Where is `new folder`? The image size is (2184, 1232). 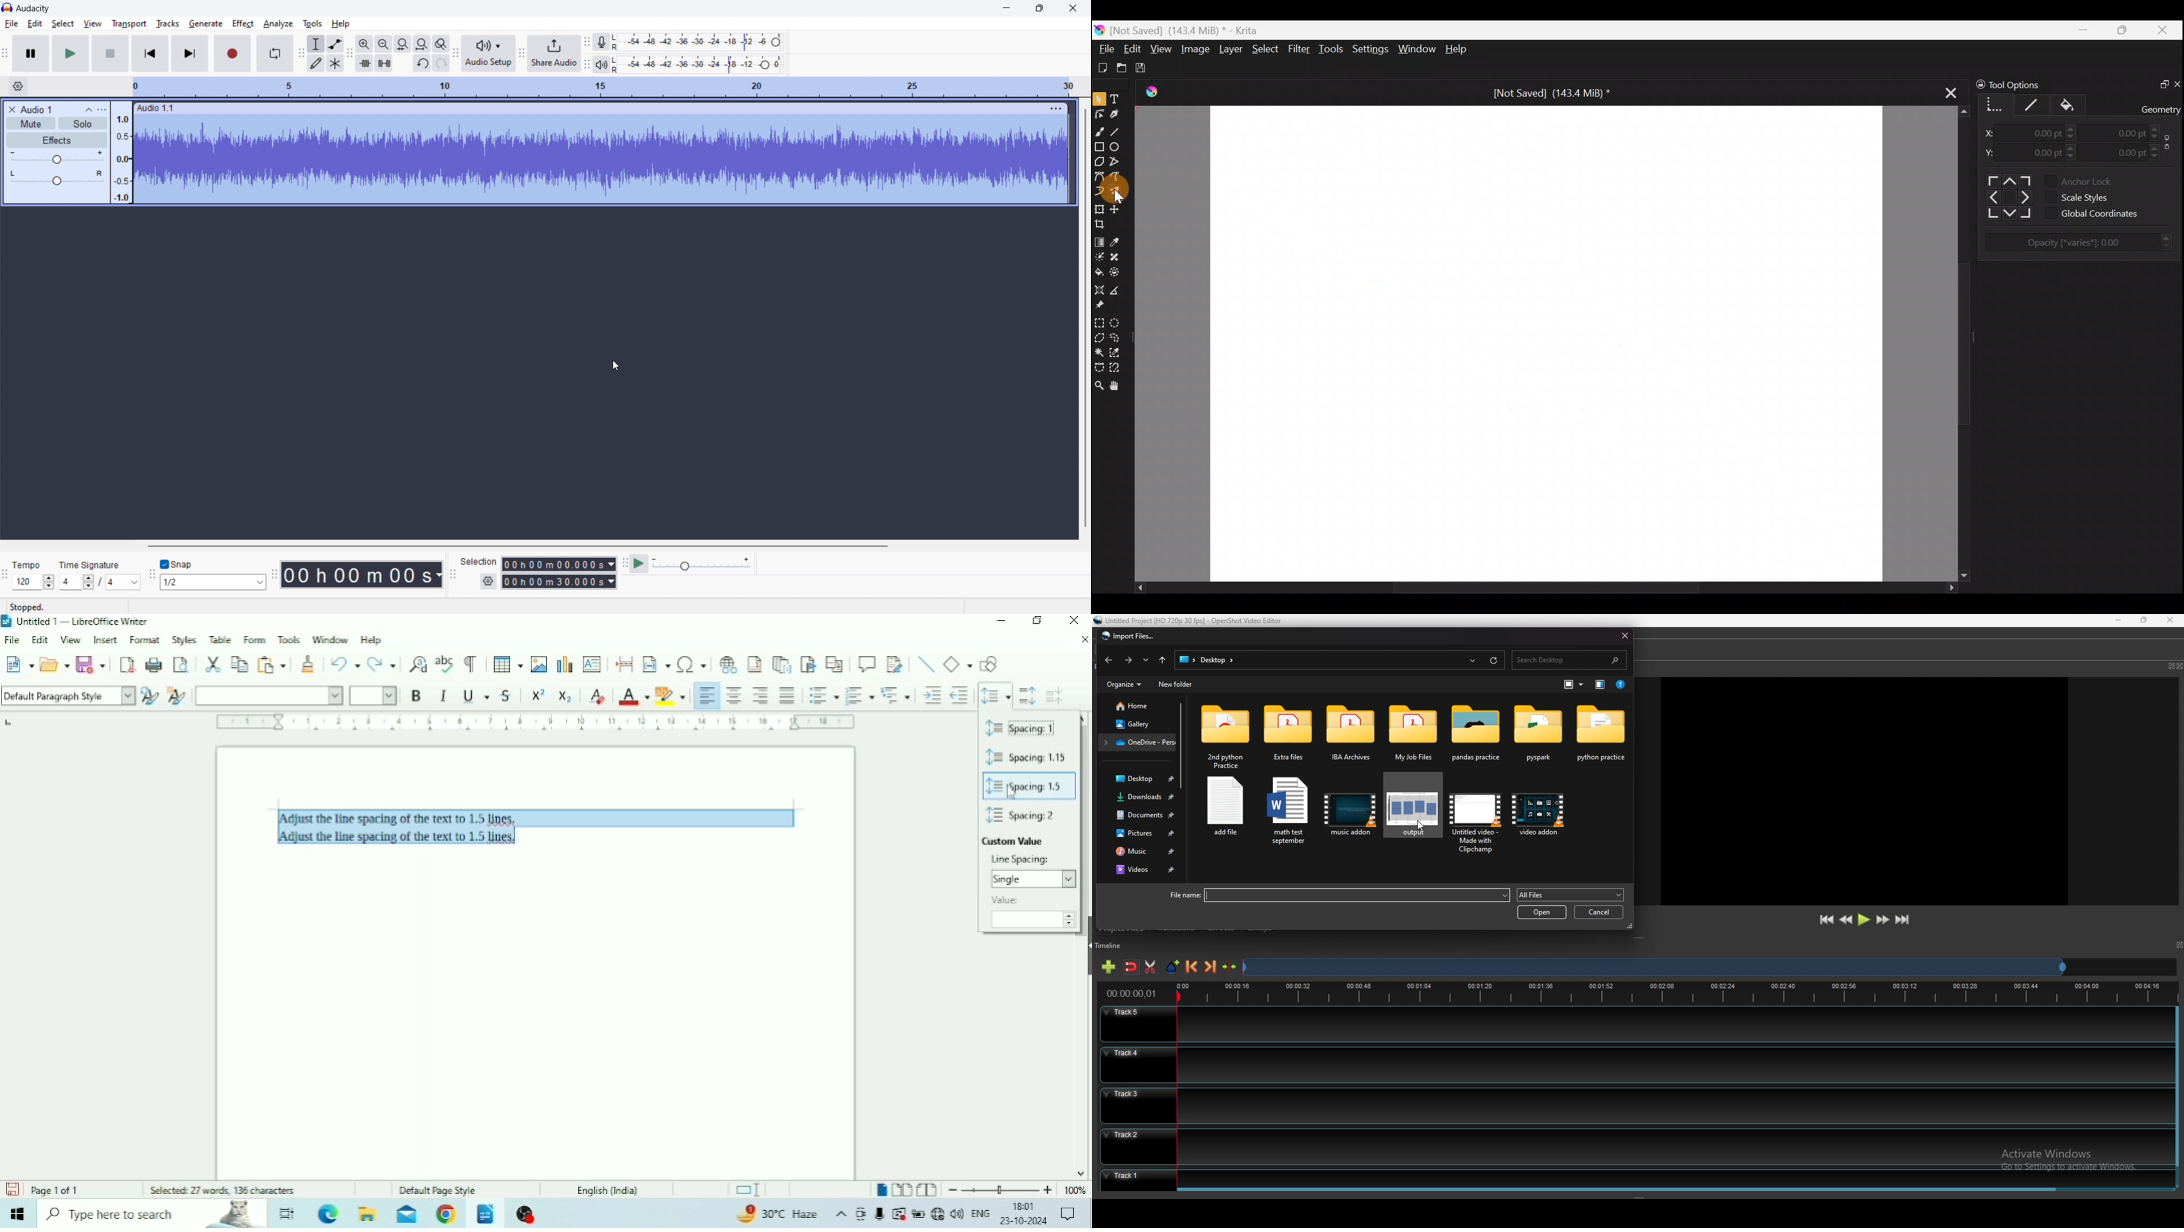
new folder is located at coordinates (1176, 685).